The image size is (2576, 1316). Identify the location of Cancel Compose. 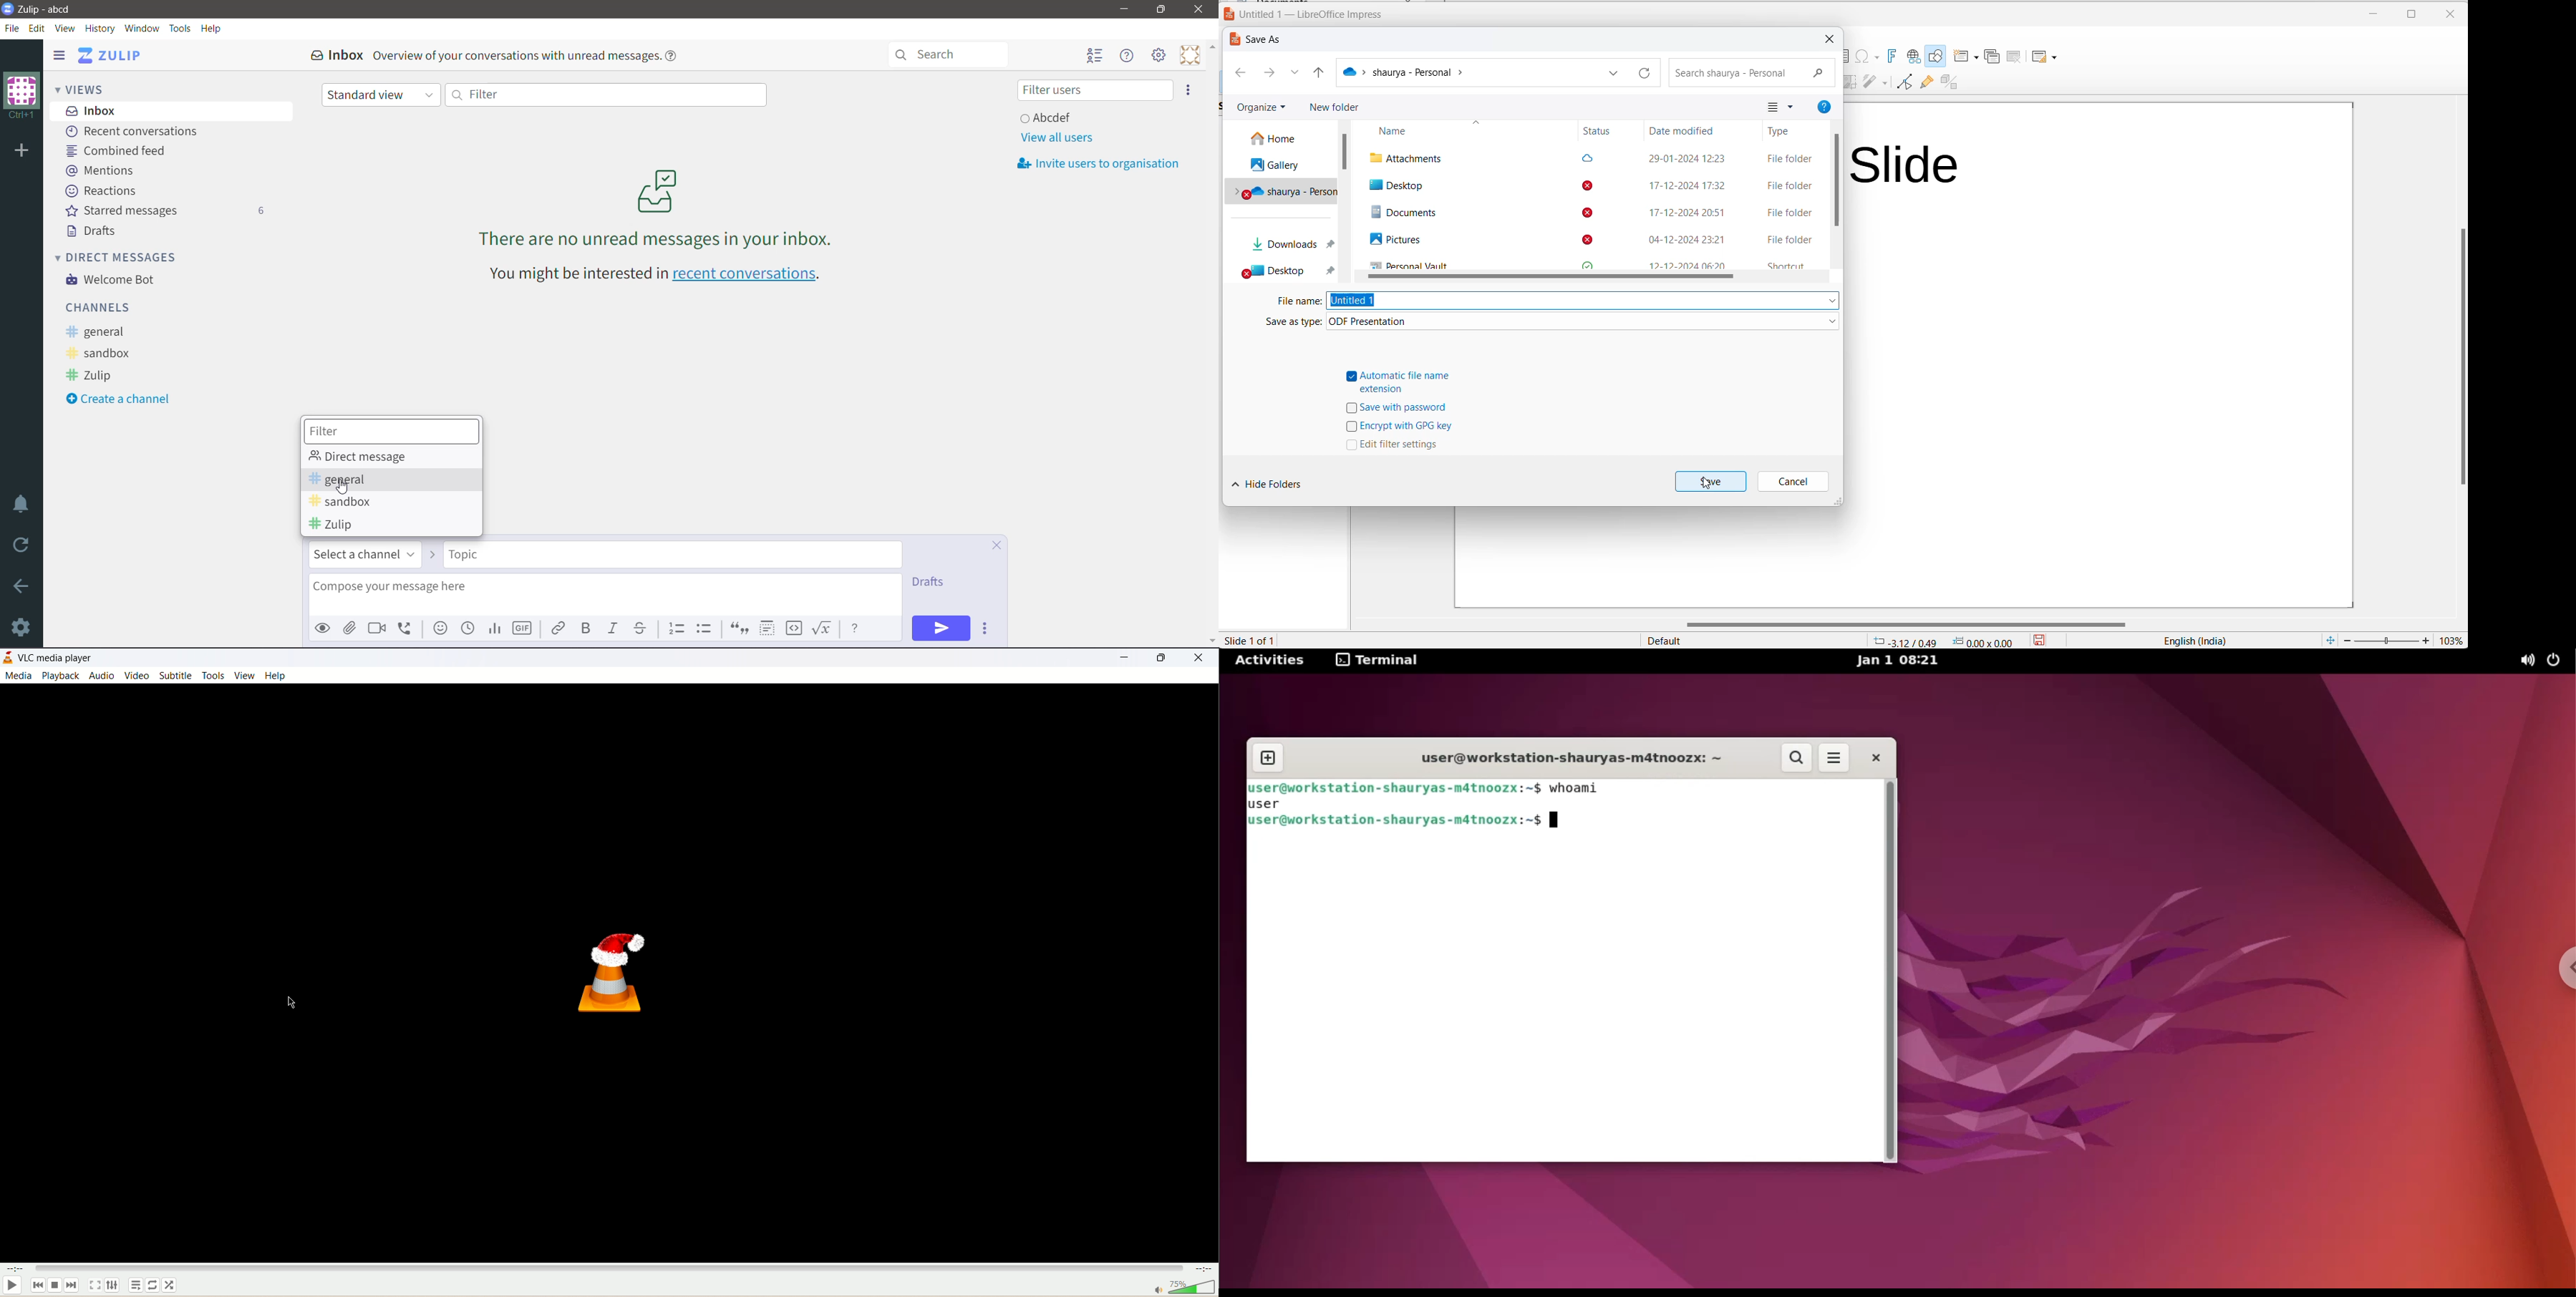
(996, 546).